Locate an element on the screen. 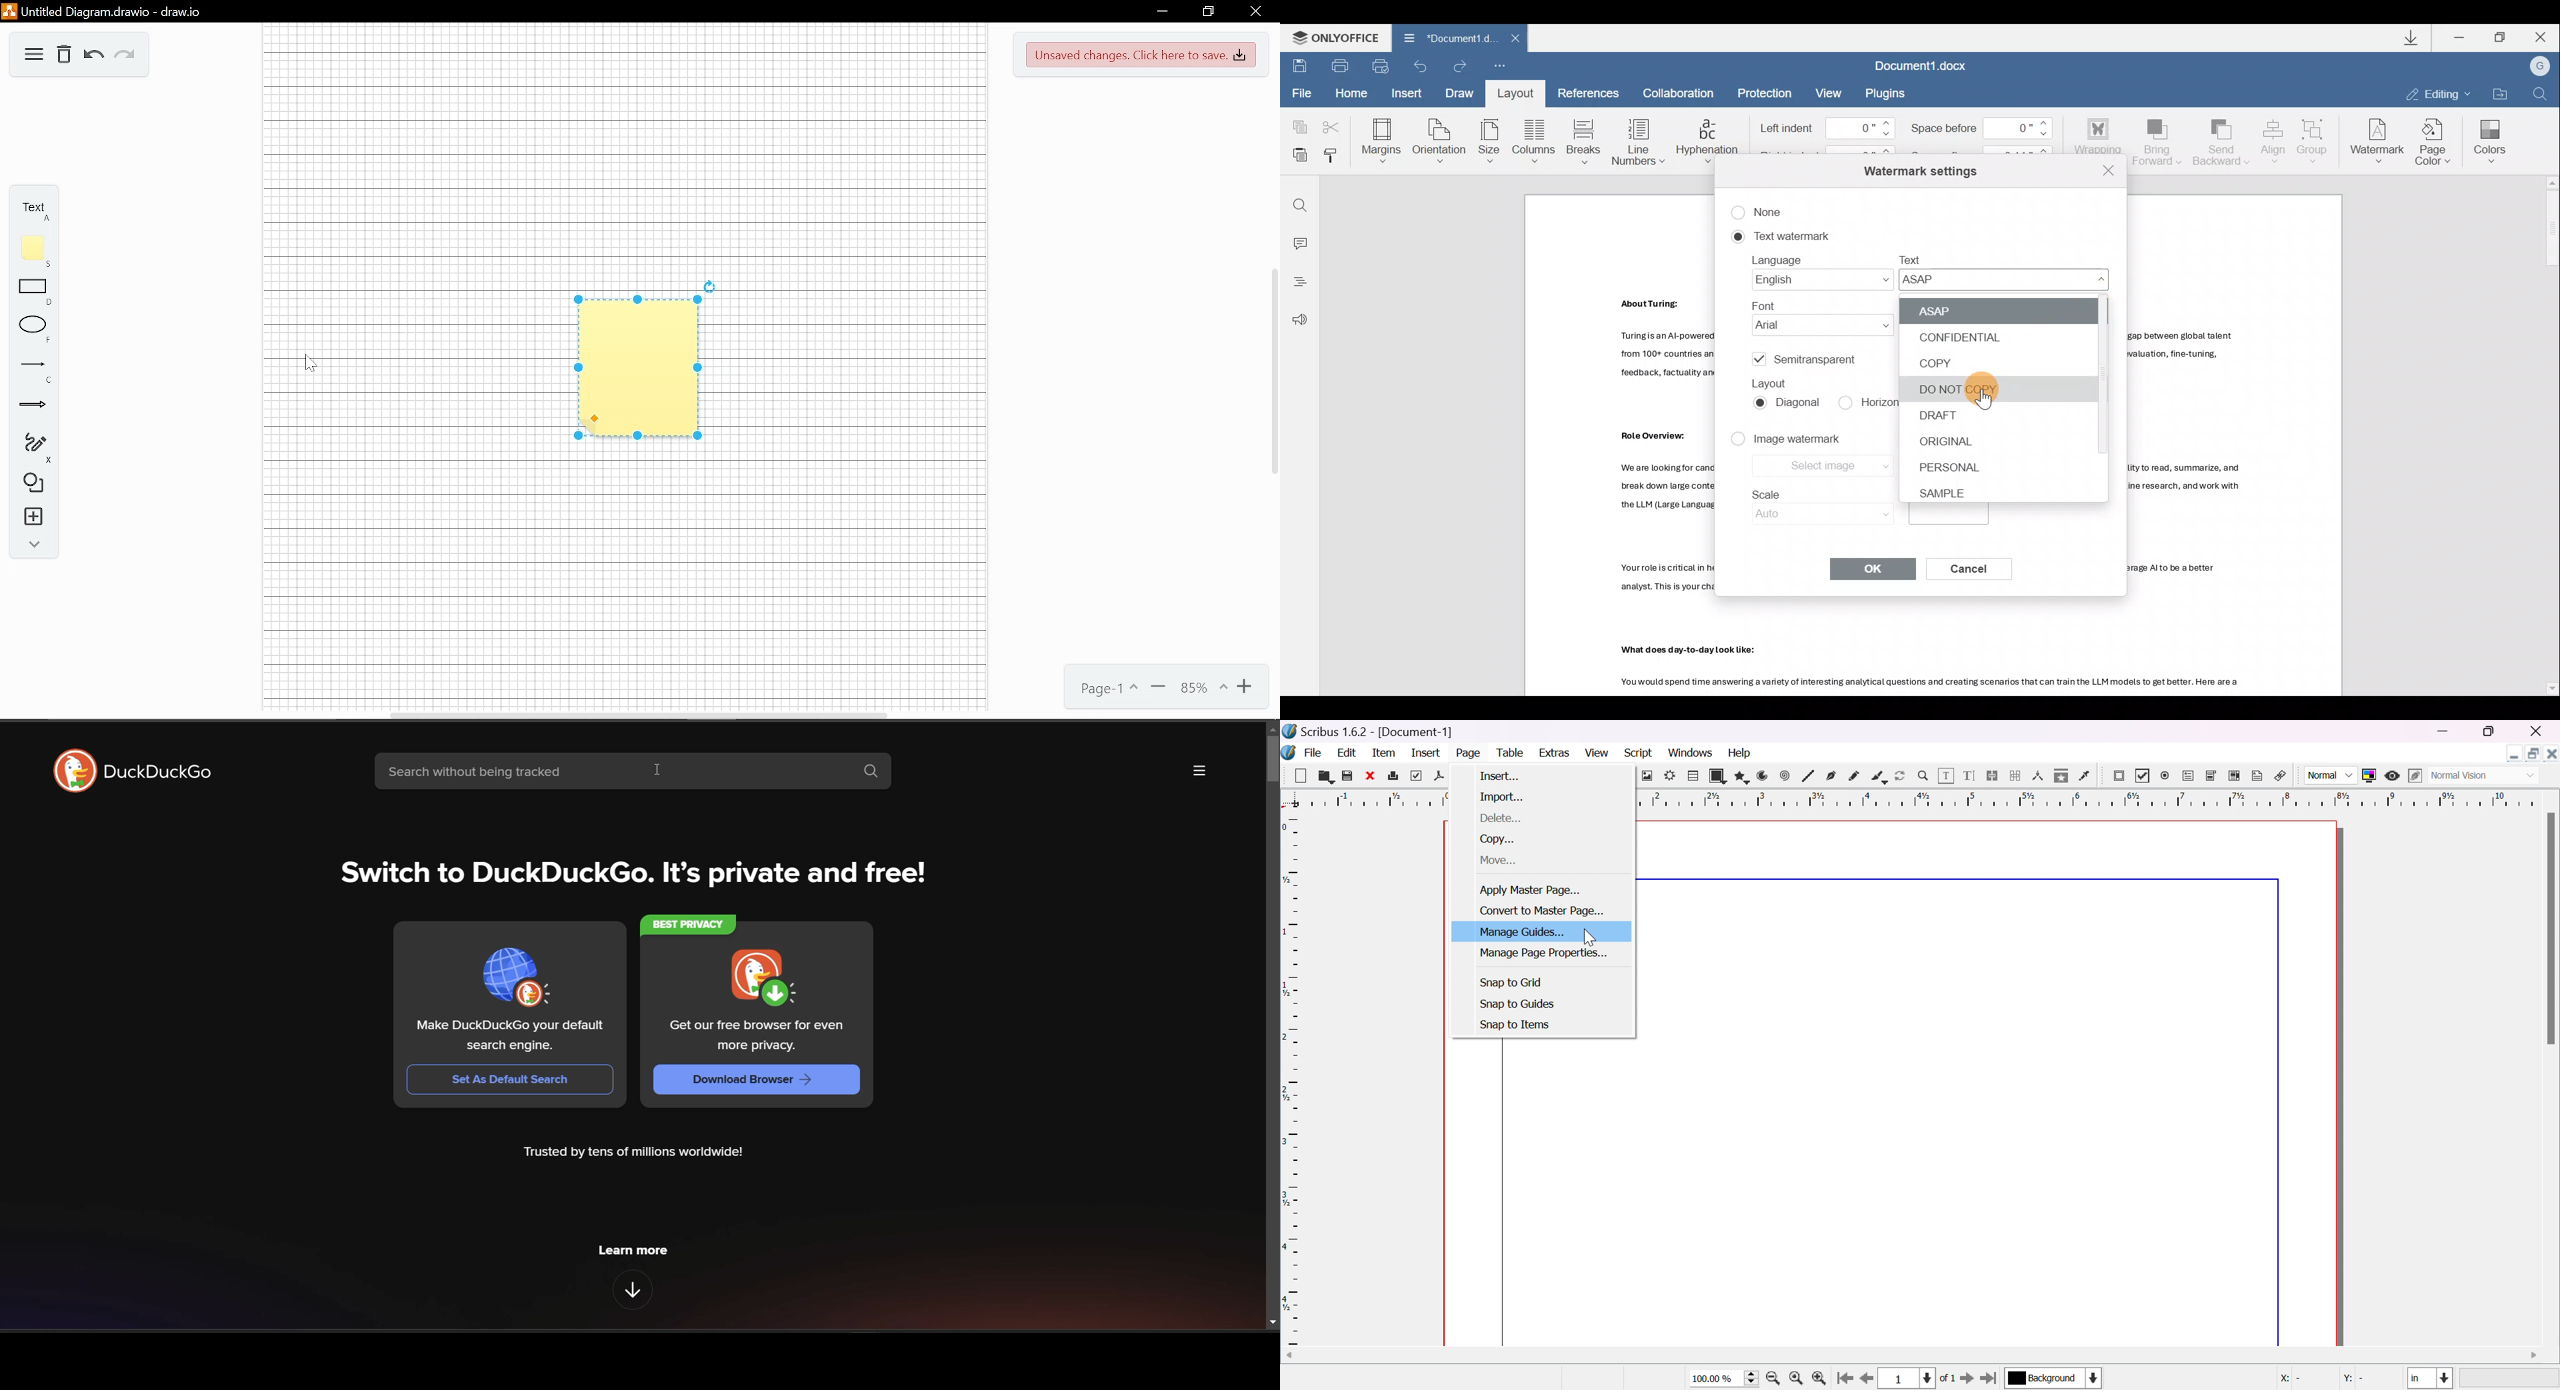 The height and width of the screenshot is (1400, 2576). Quick print is located at coordinates (1381, 65).